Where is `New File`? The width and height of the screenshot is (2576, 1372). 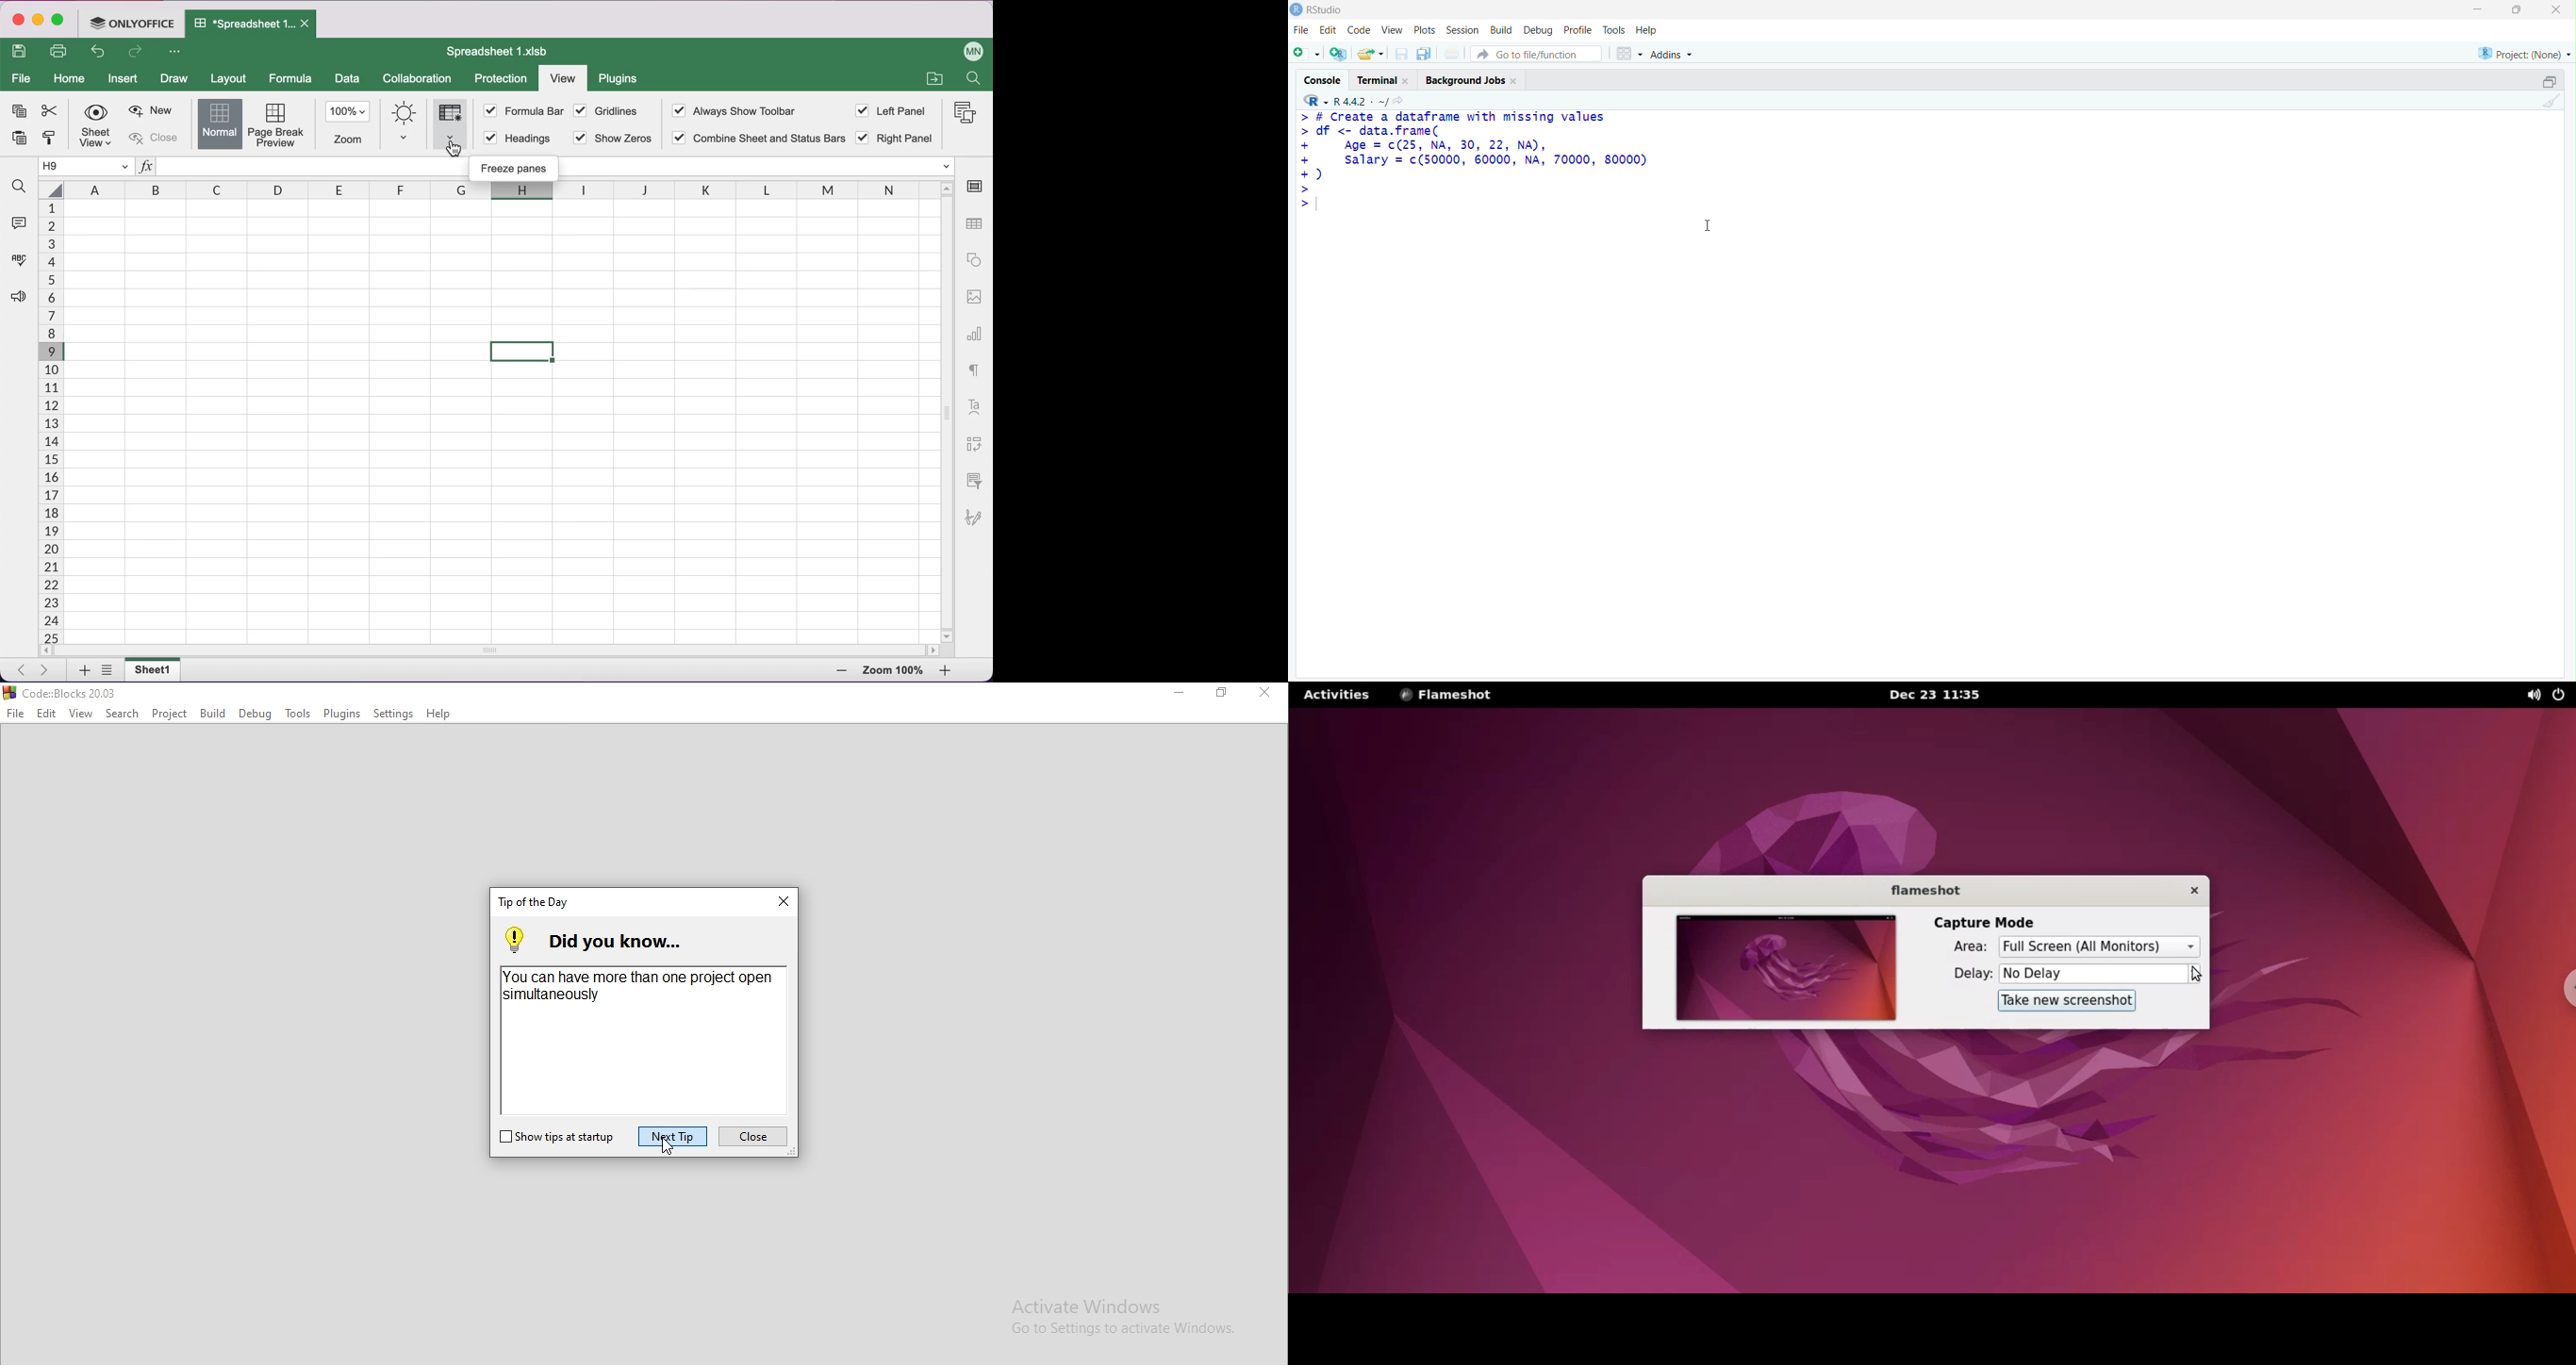
New File is located at coordinates (1306, 50).